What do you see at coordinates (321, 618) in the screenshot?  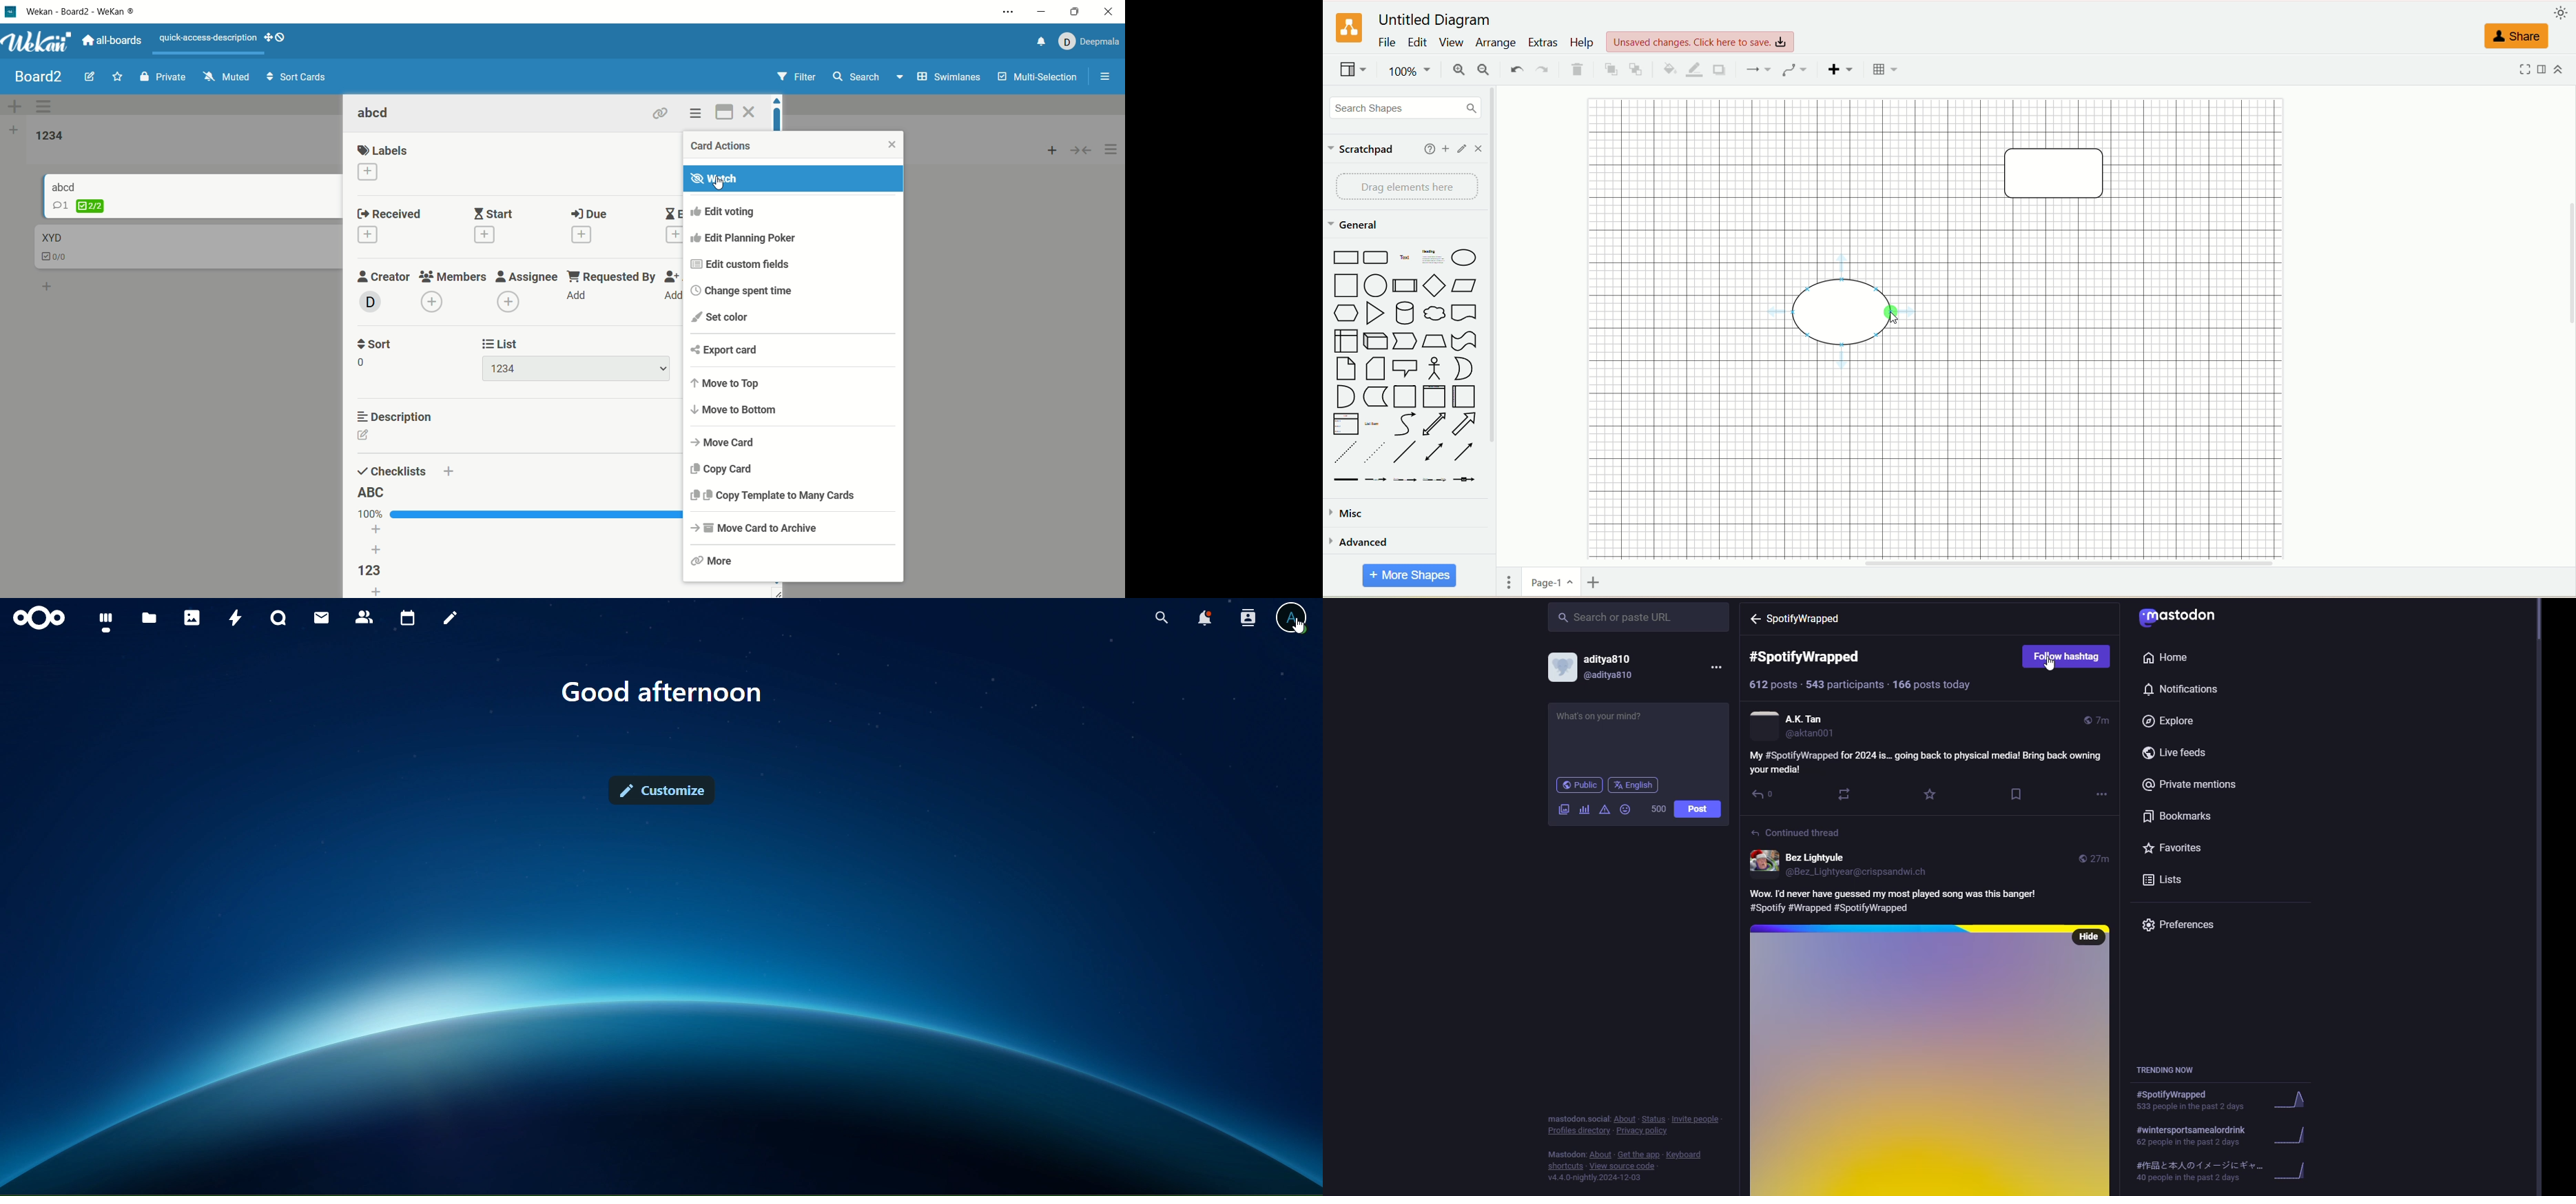 I see `mail` at bounding box center [321, 618].